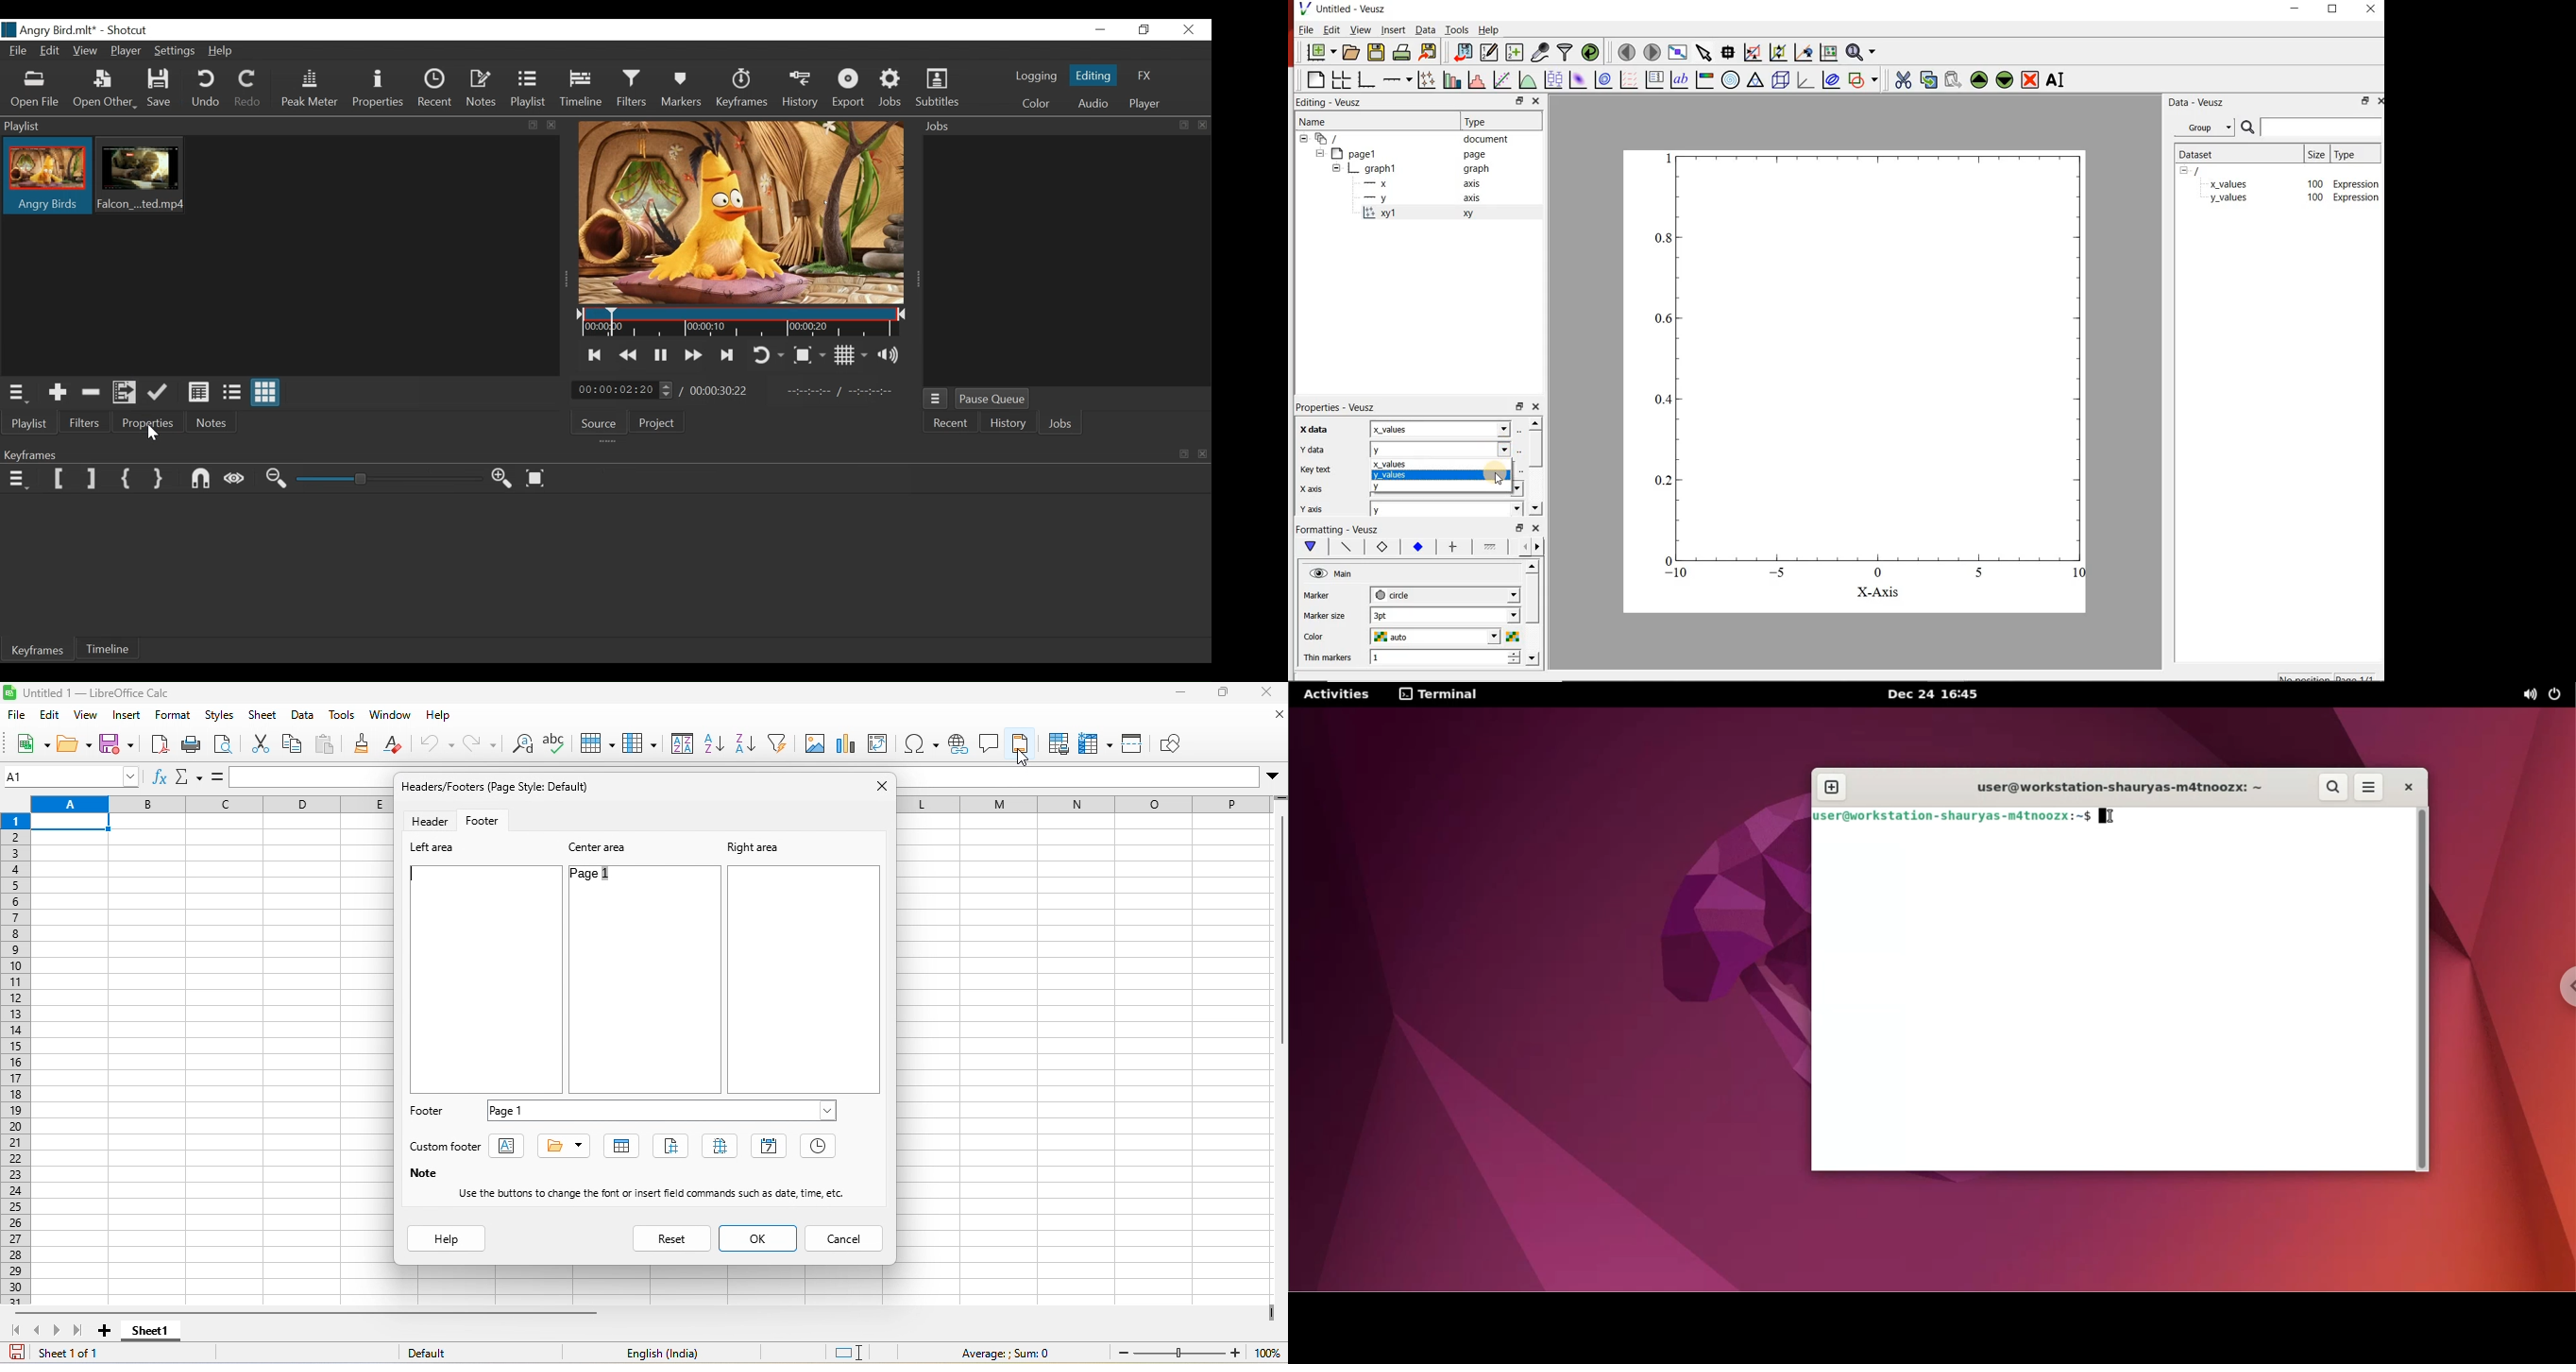 The image size is (2576, 1372). Describe the element at coordinates (330, 745) in the screenshot. I see `paste` at that location.